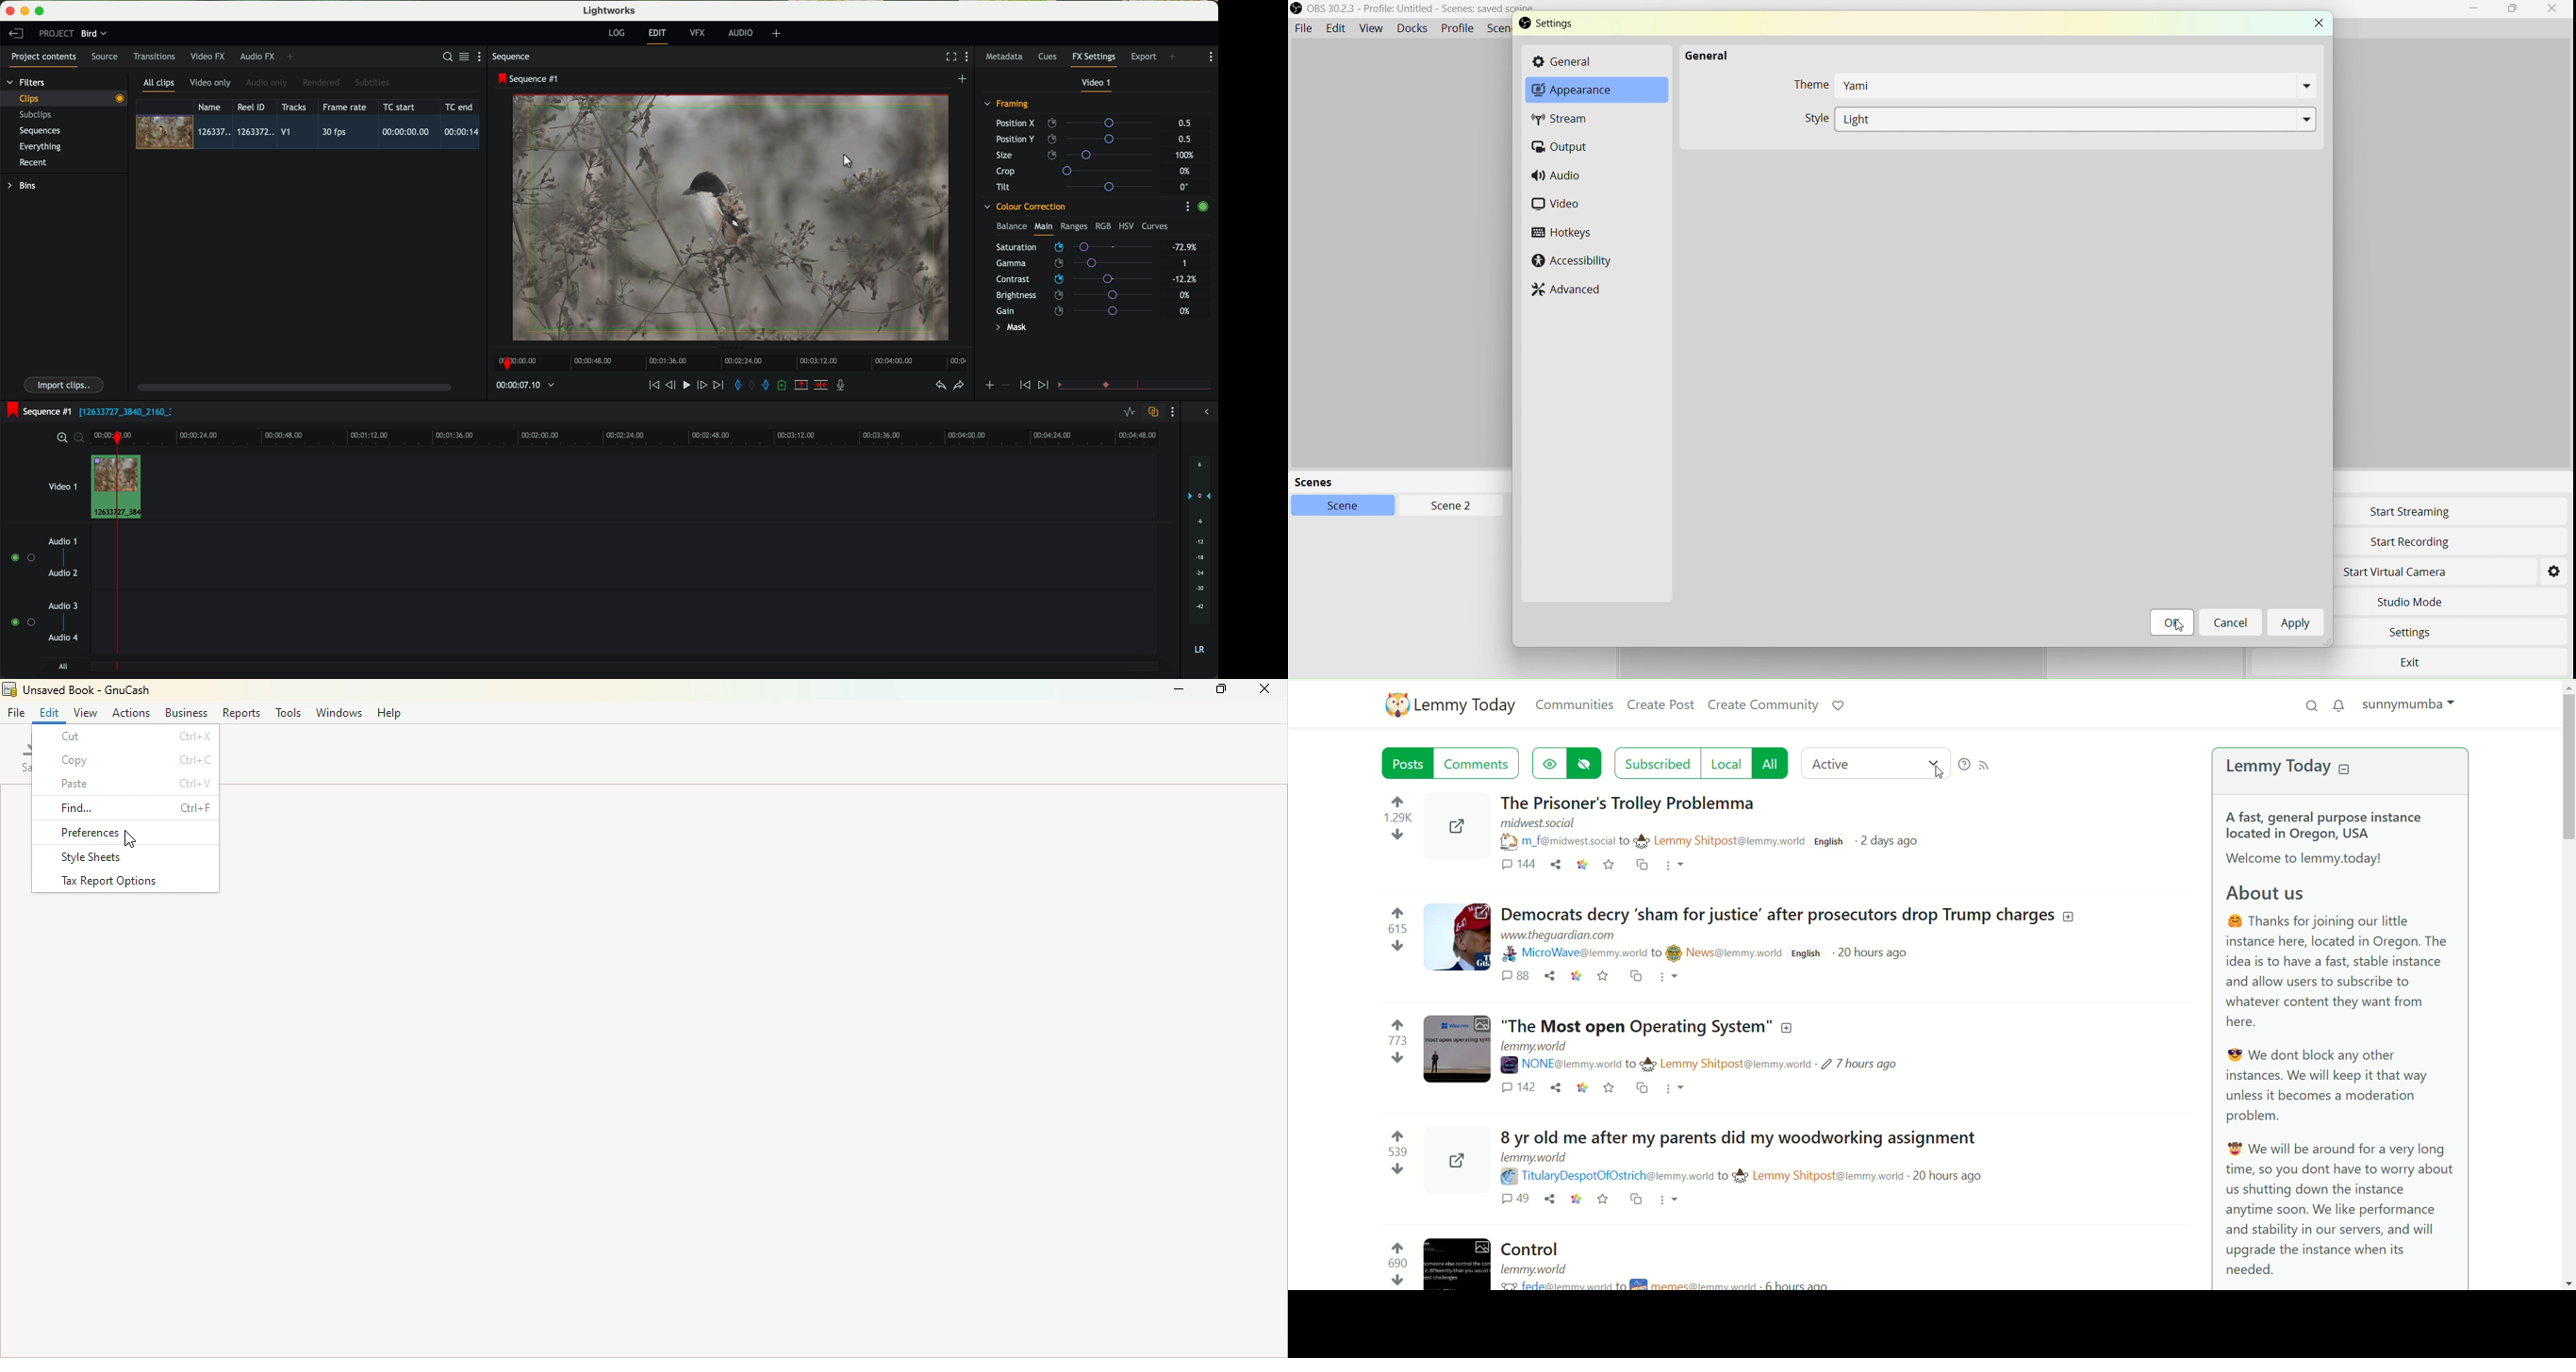 This screenshot has height=1372, width=2576. Describe the element at coordinates (1962, 764) in the screenshot. I see `help` at that location.